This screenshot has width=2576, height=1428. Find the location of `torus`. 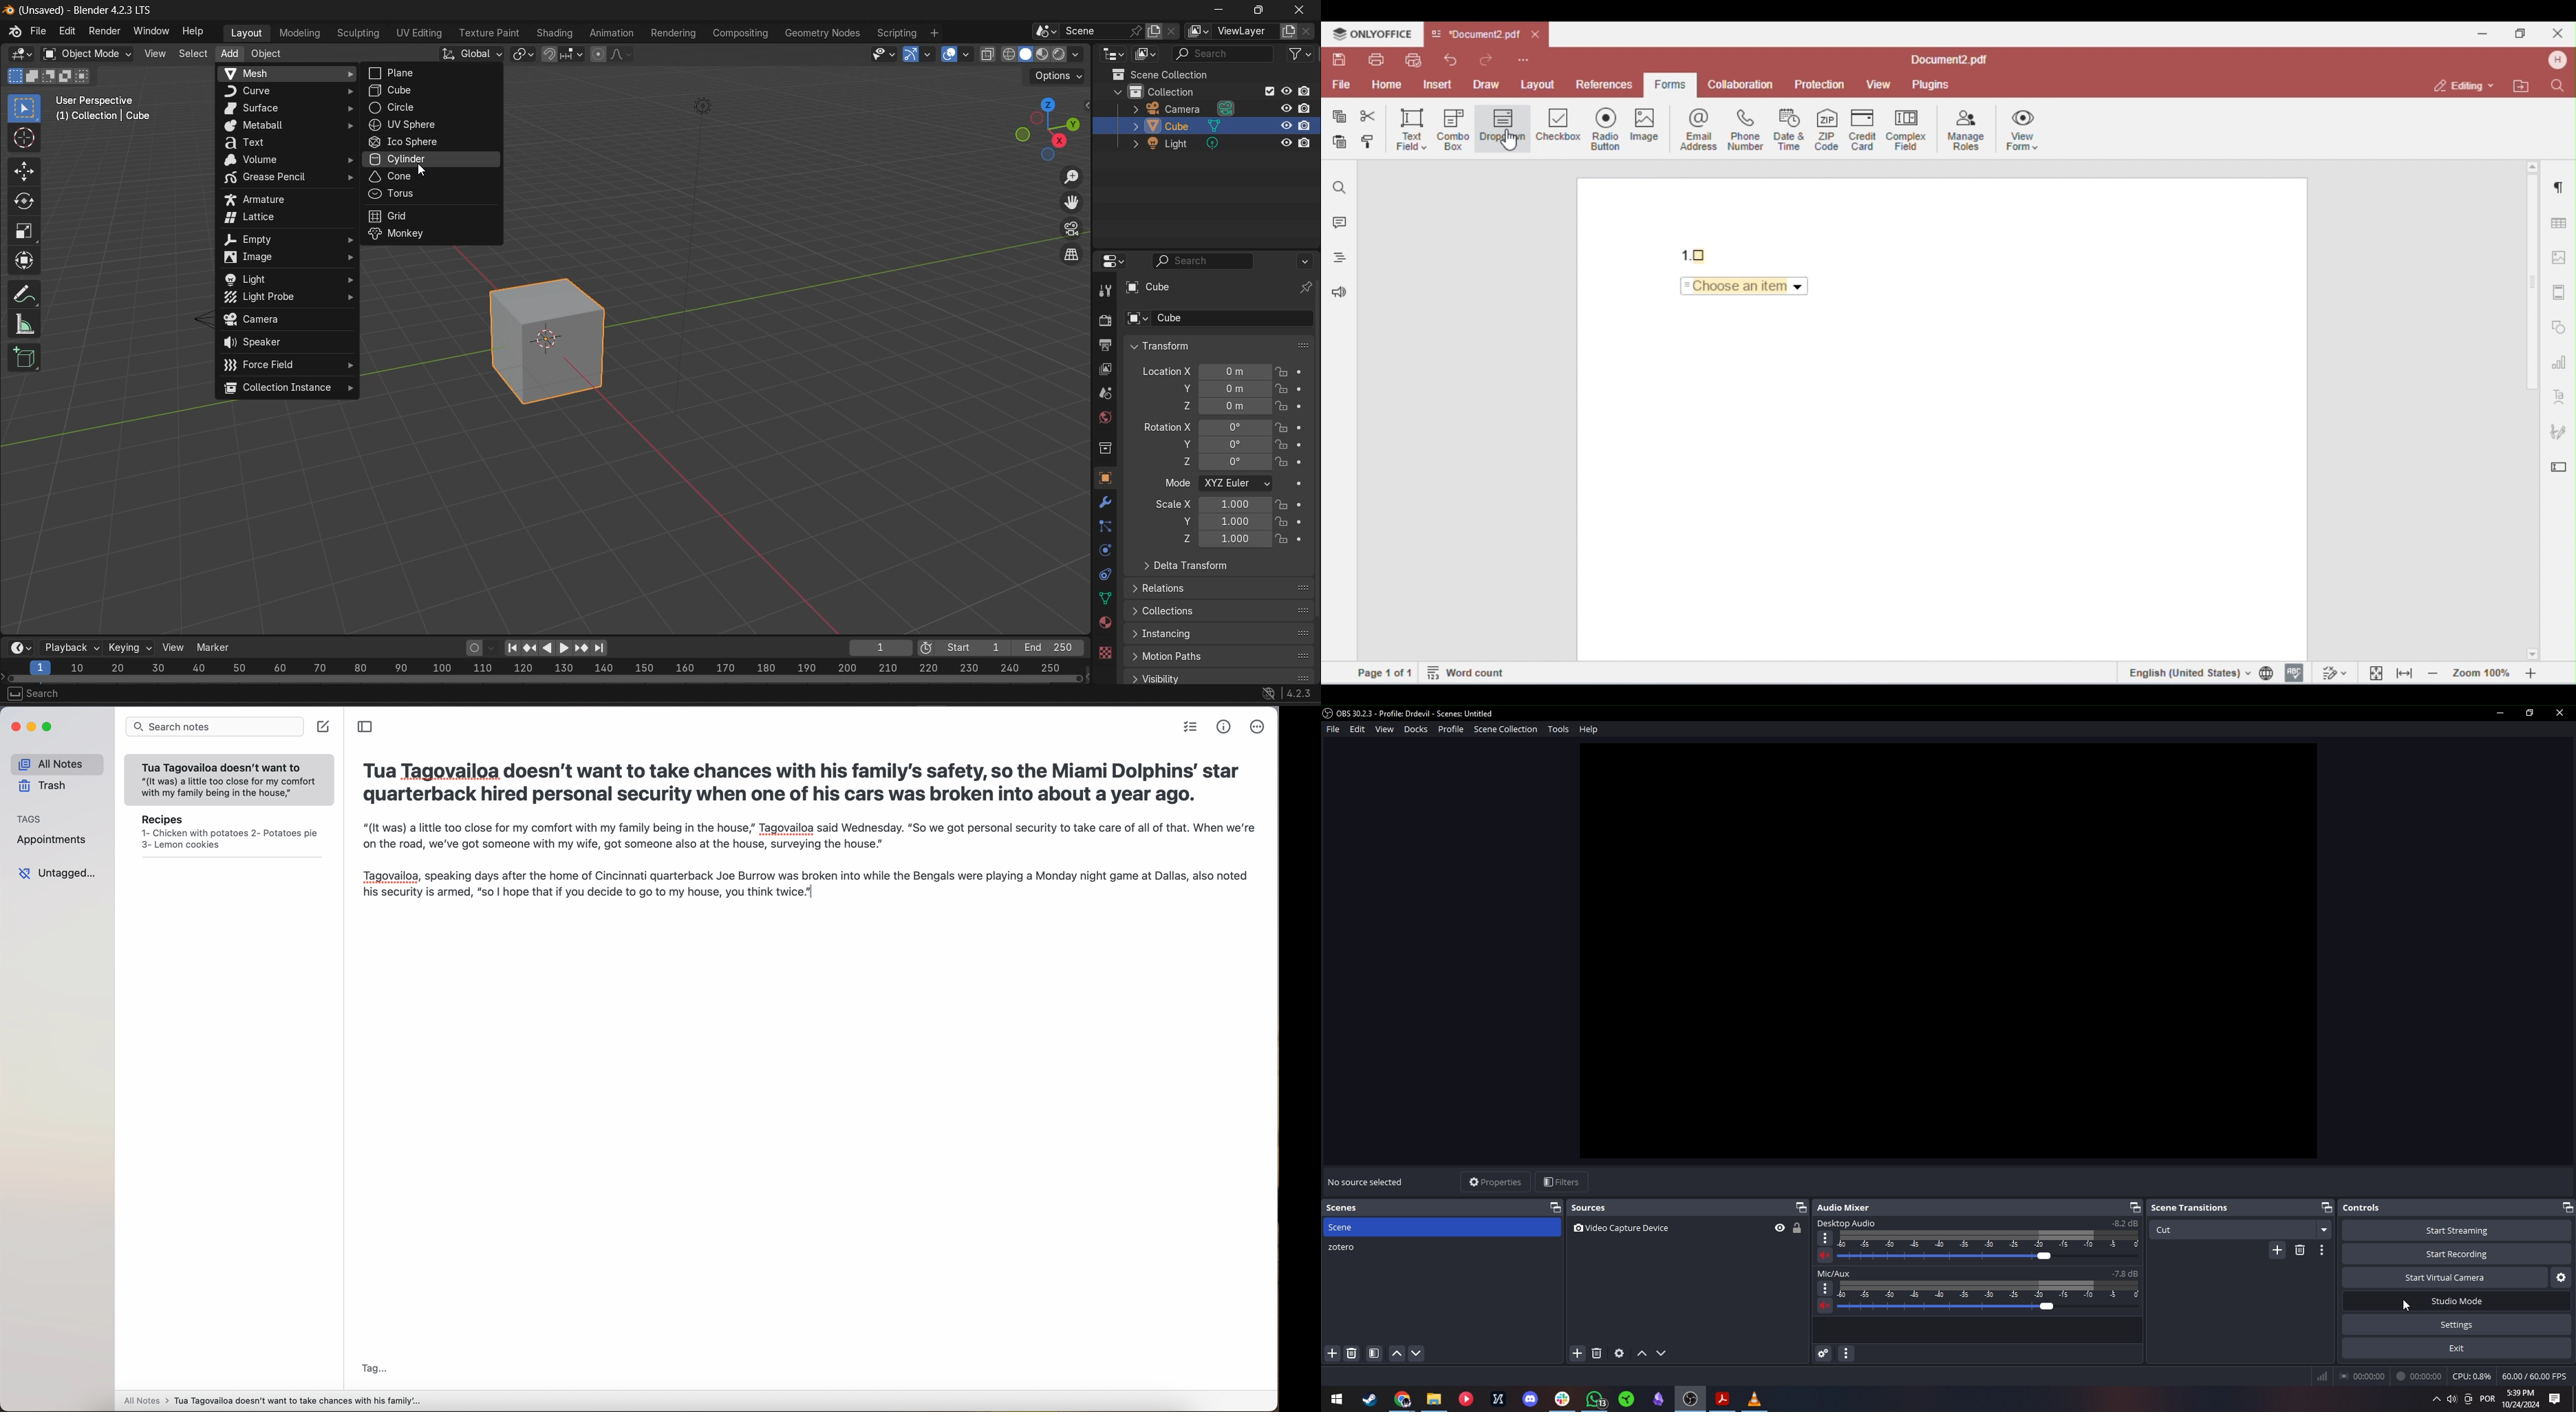

torus is located at coordinates (432, 197).